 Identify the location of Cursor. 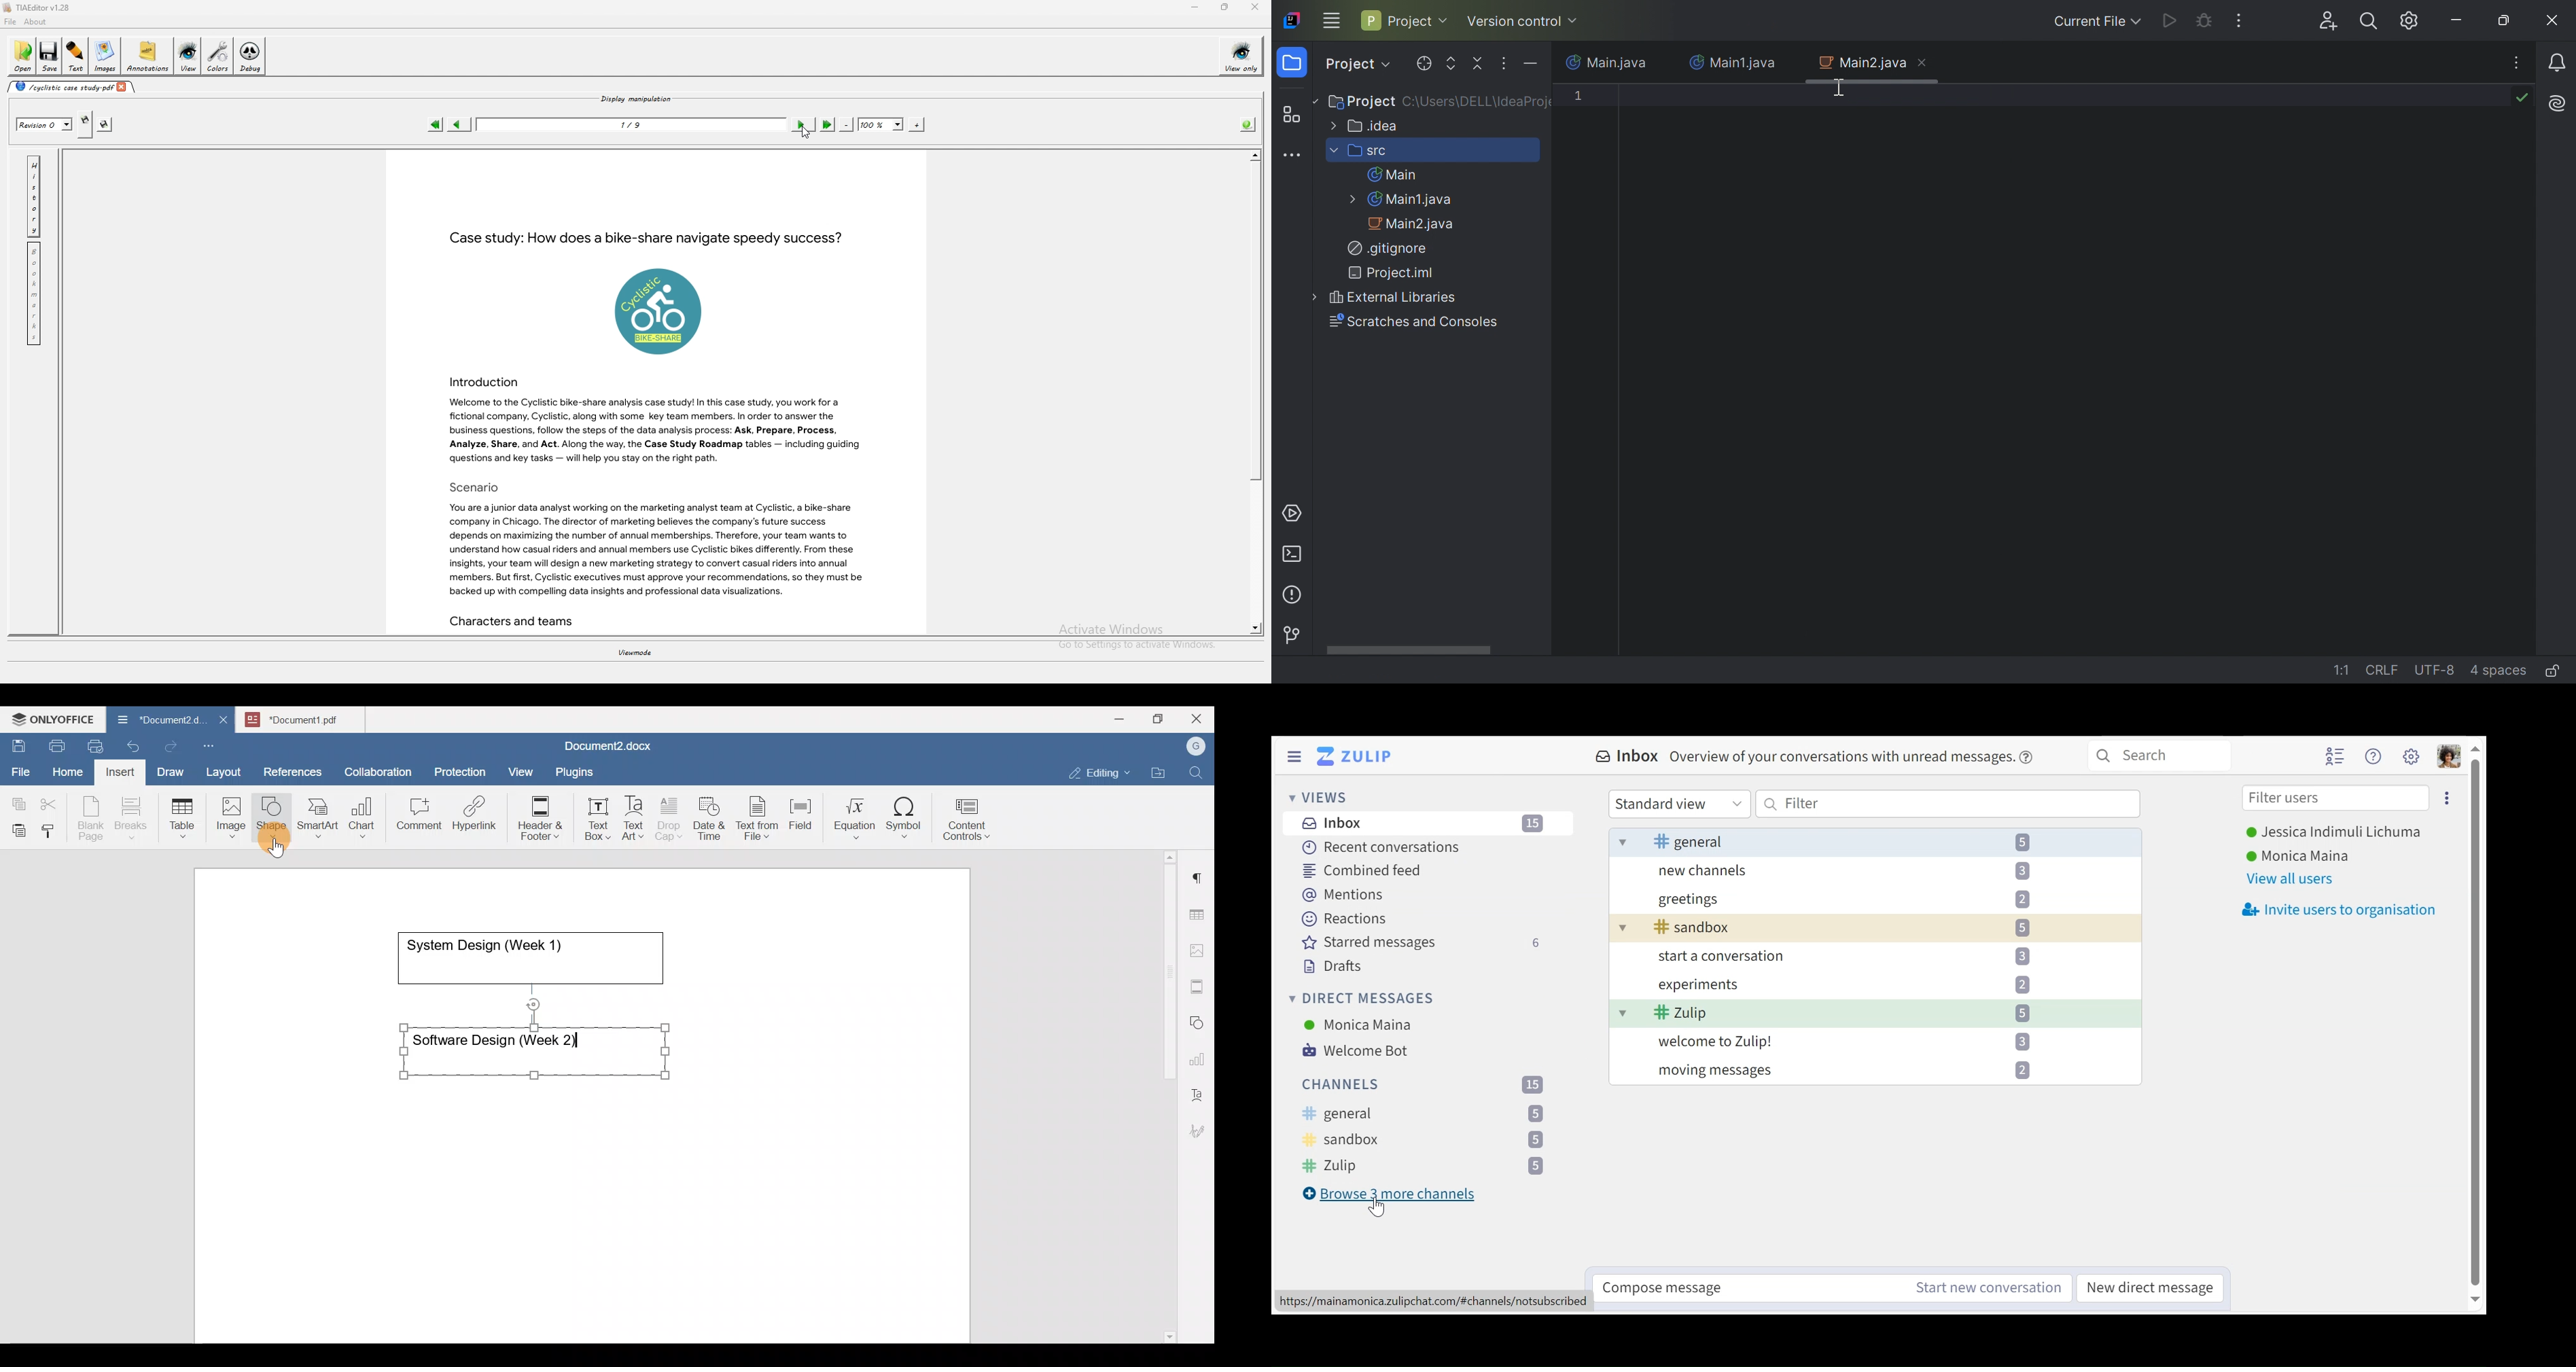
(1379, 1212).